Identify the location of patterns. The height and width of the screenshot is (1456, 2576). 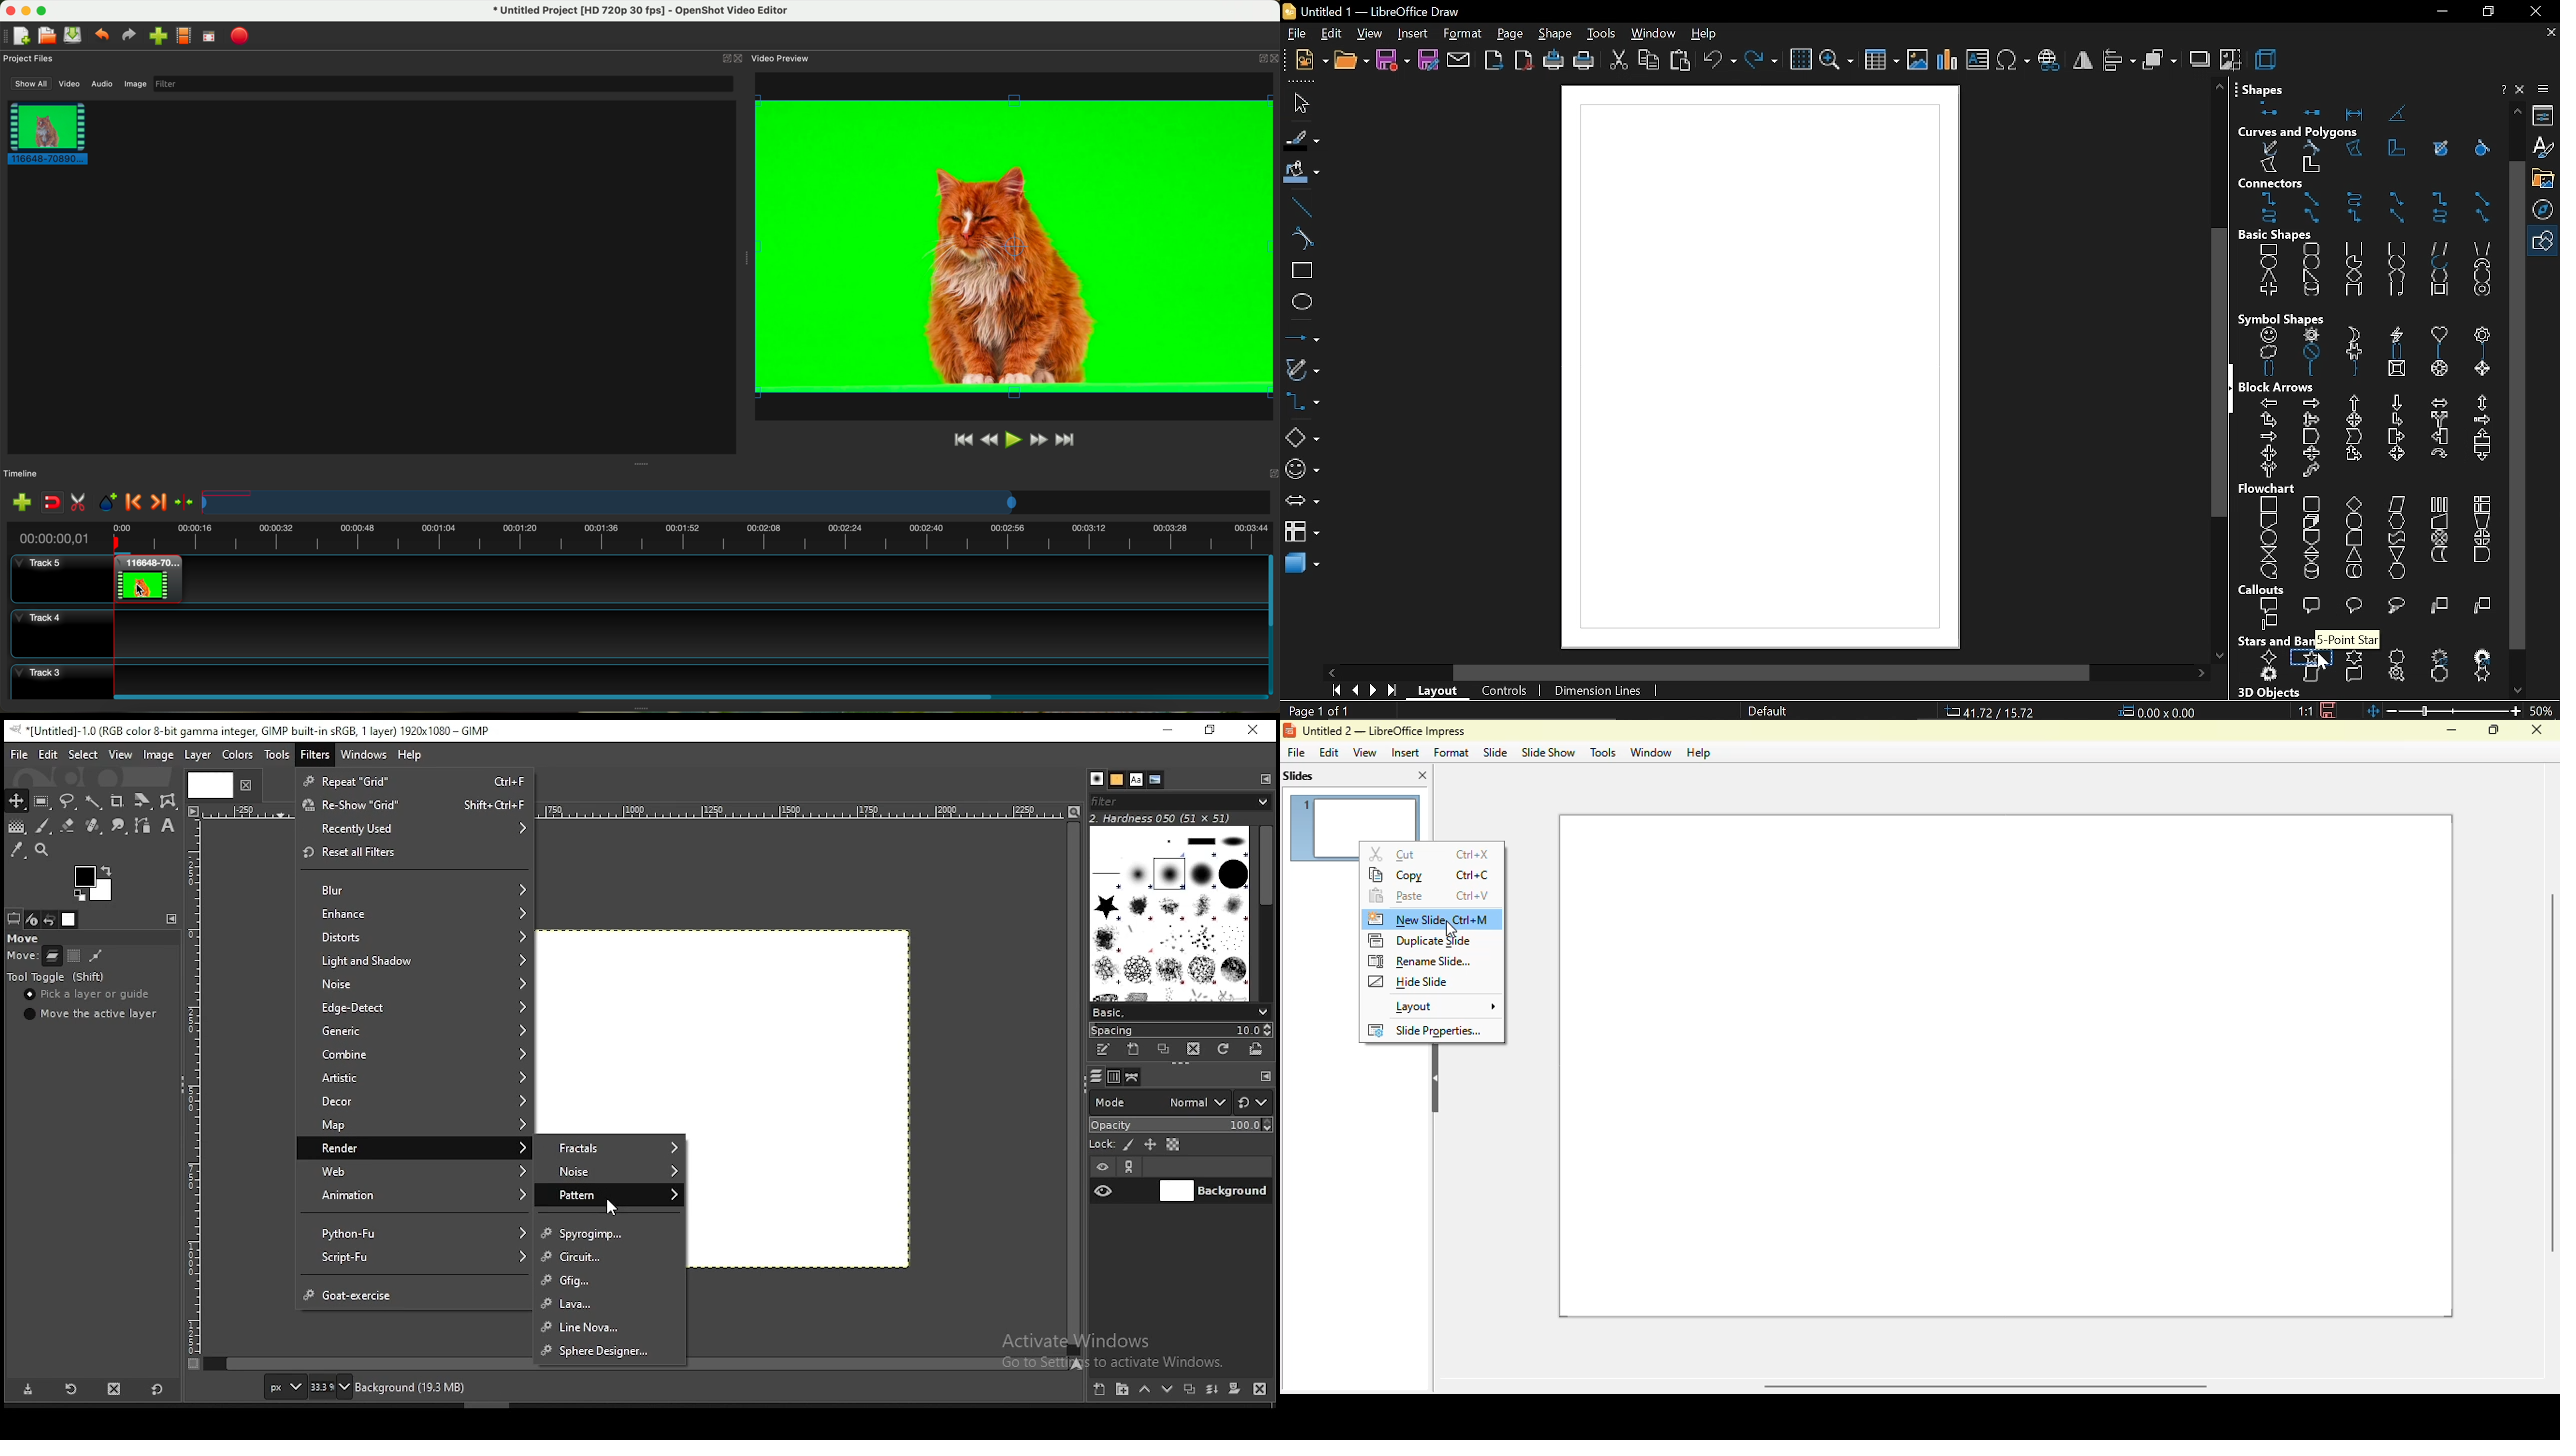
(1117, 780).